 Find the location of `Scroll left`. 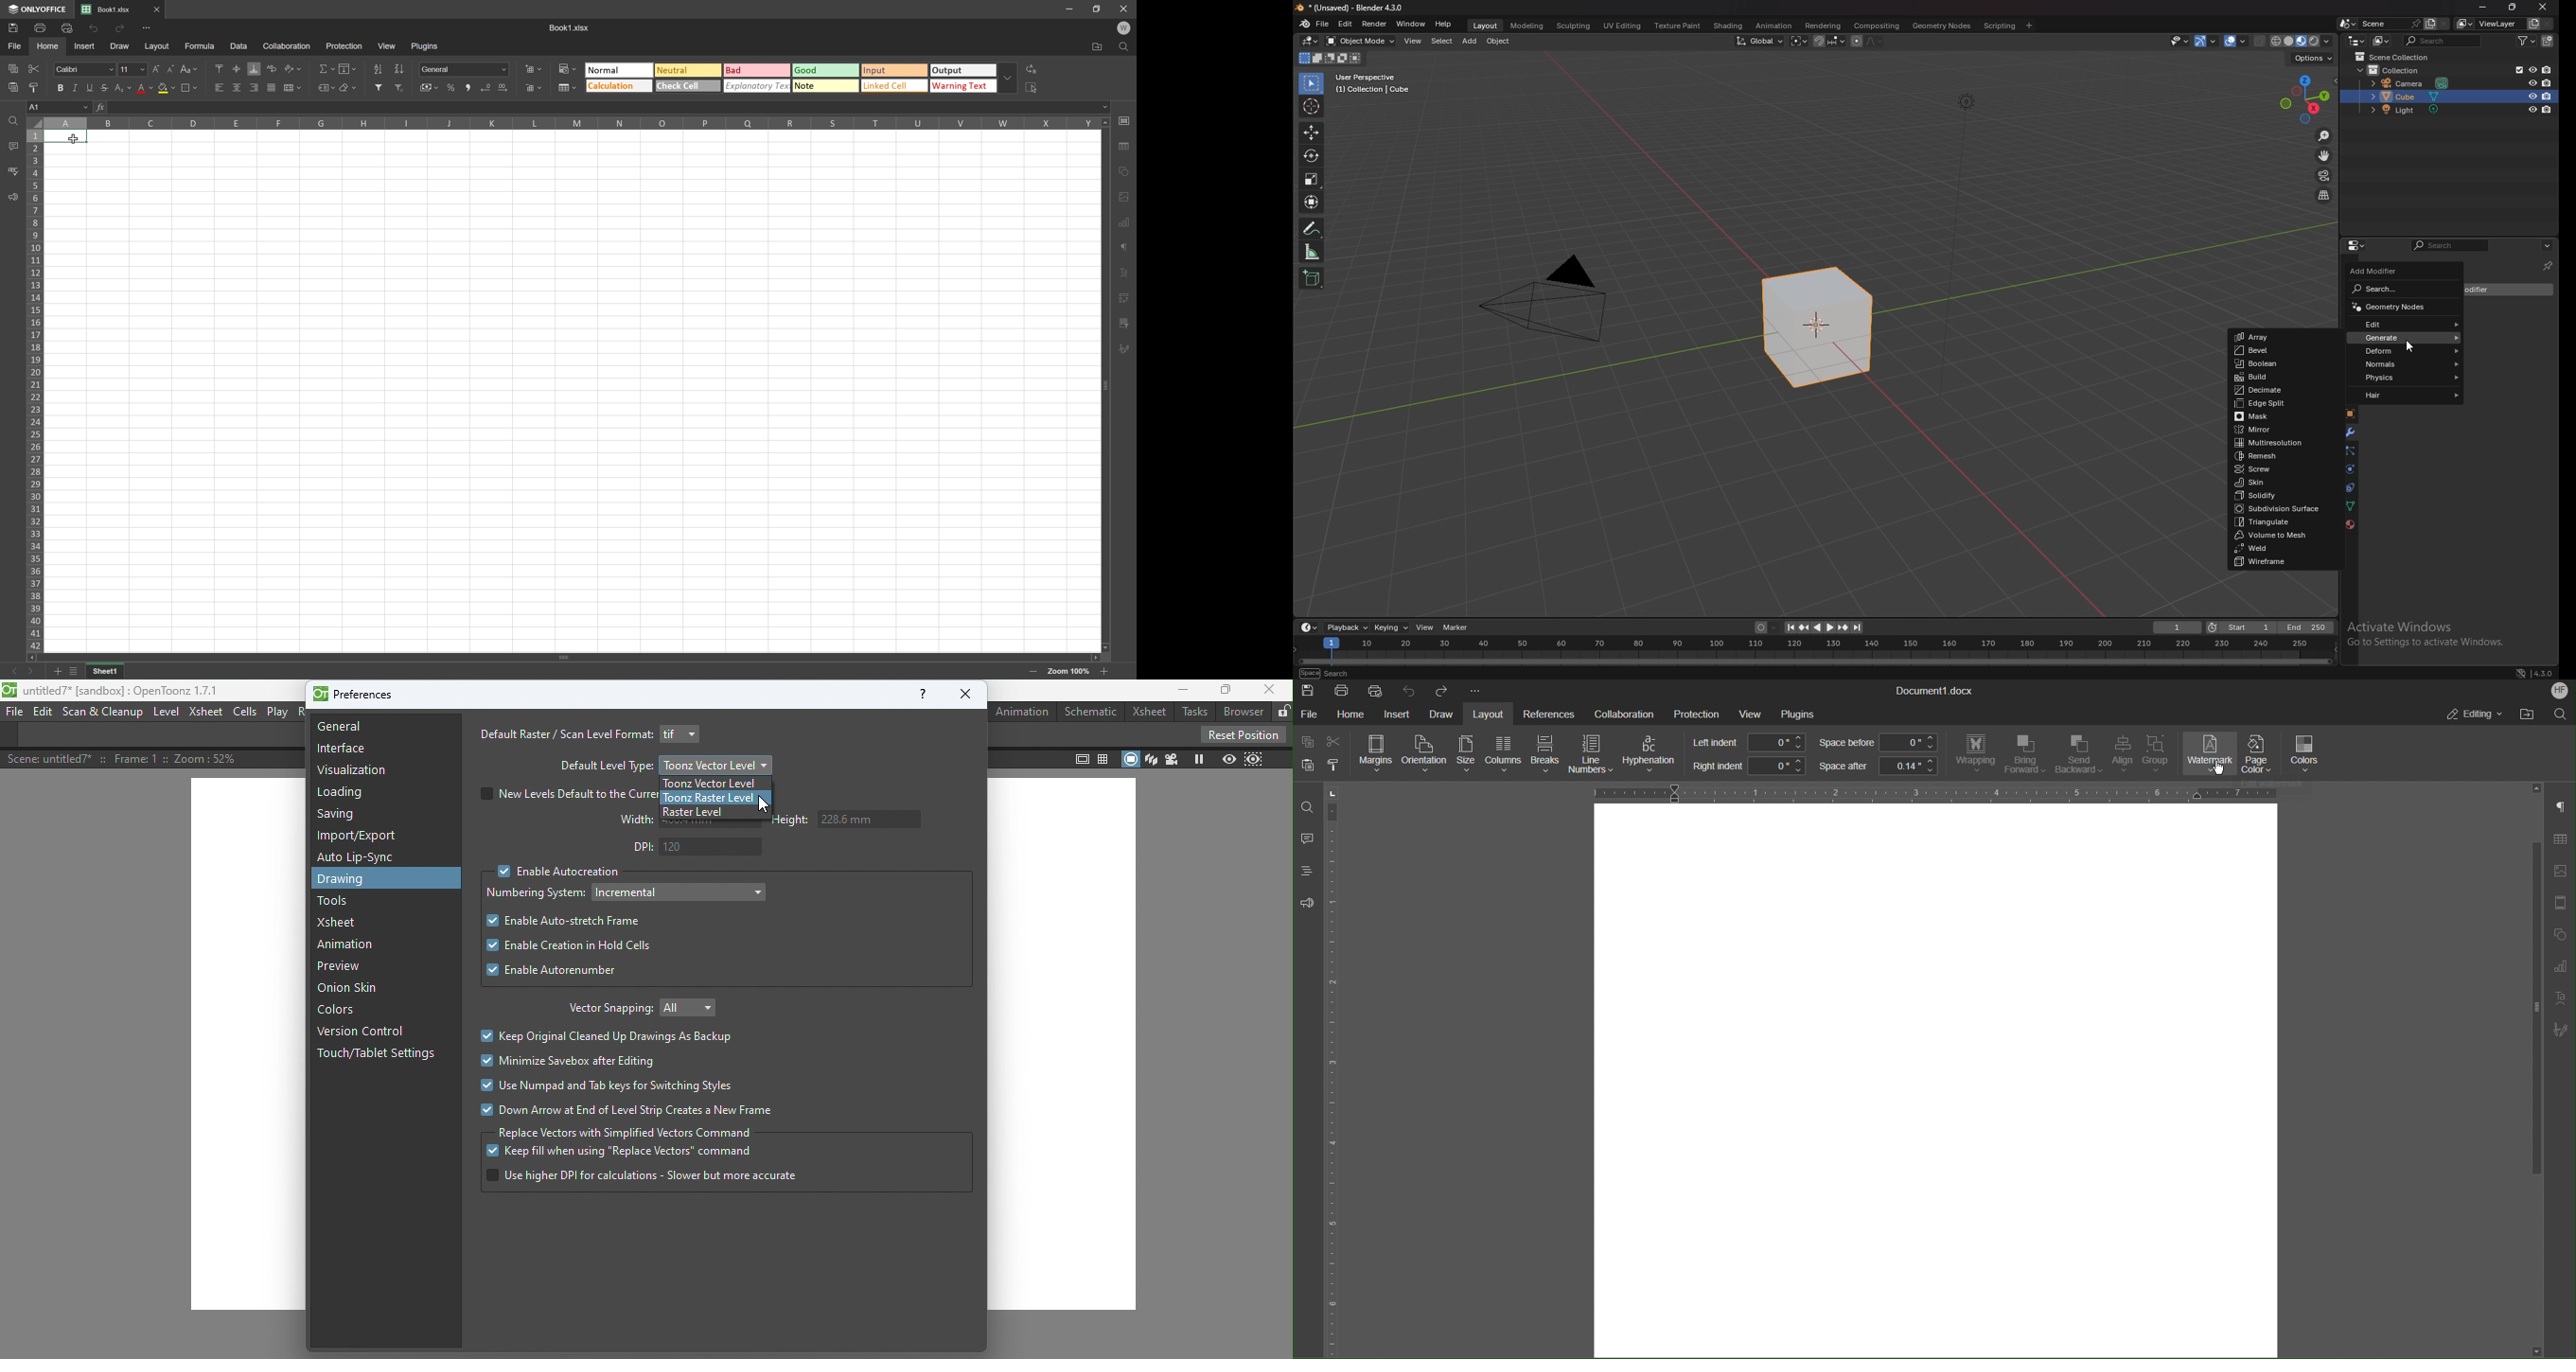

Scroll left is located at coordinates (32, 658).